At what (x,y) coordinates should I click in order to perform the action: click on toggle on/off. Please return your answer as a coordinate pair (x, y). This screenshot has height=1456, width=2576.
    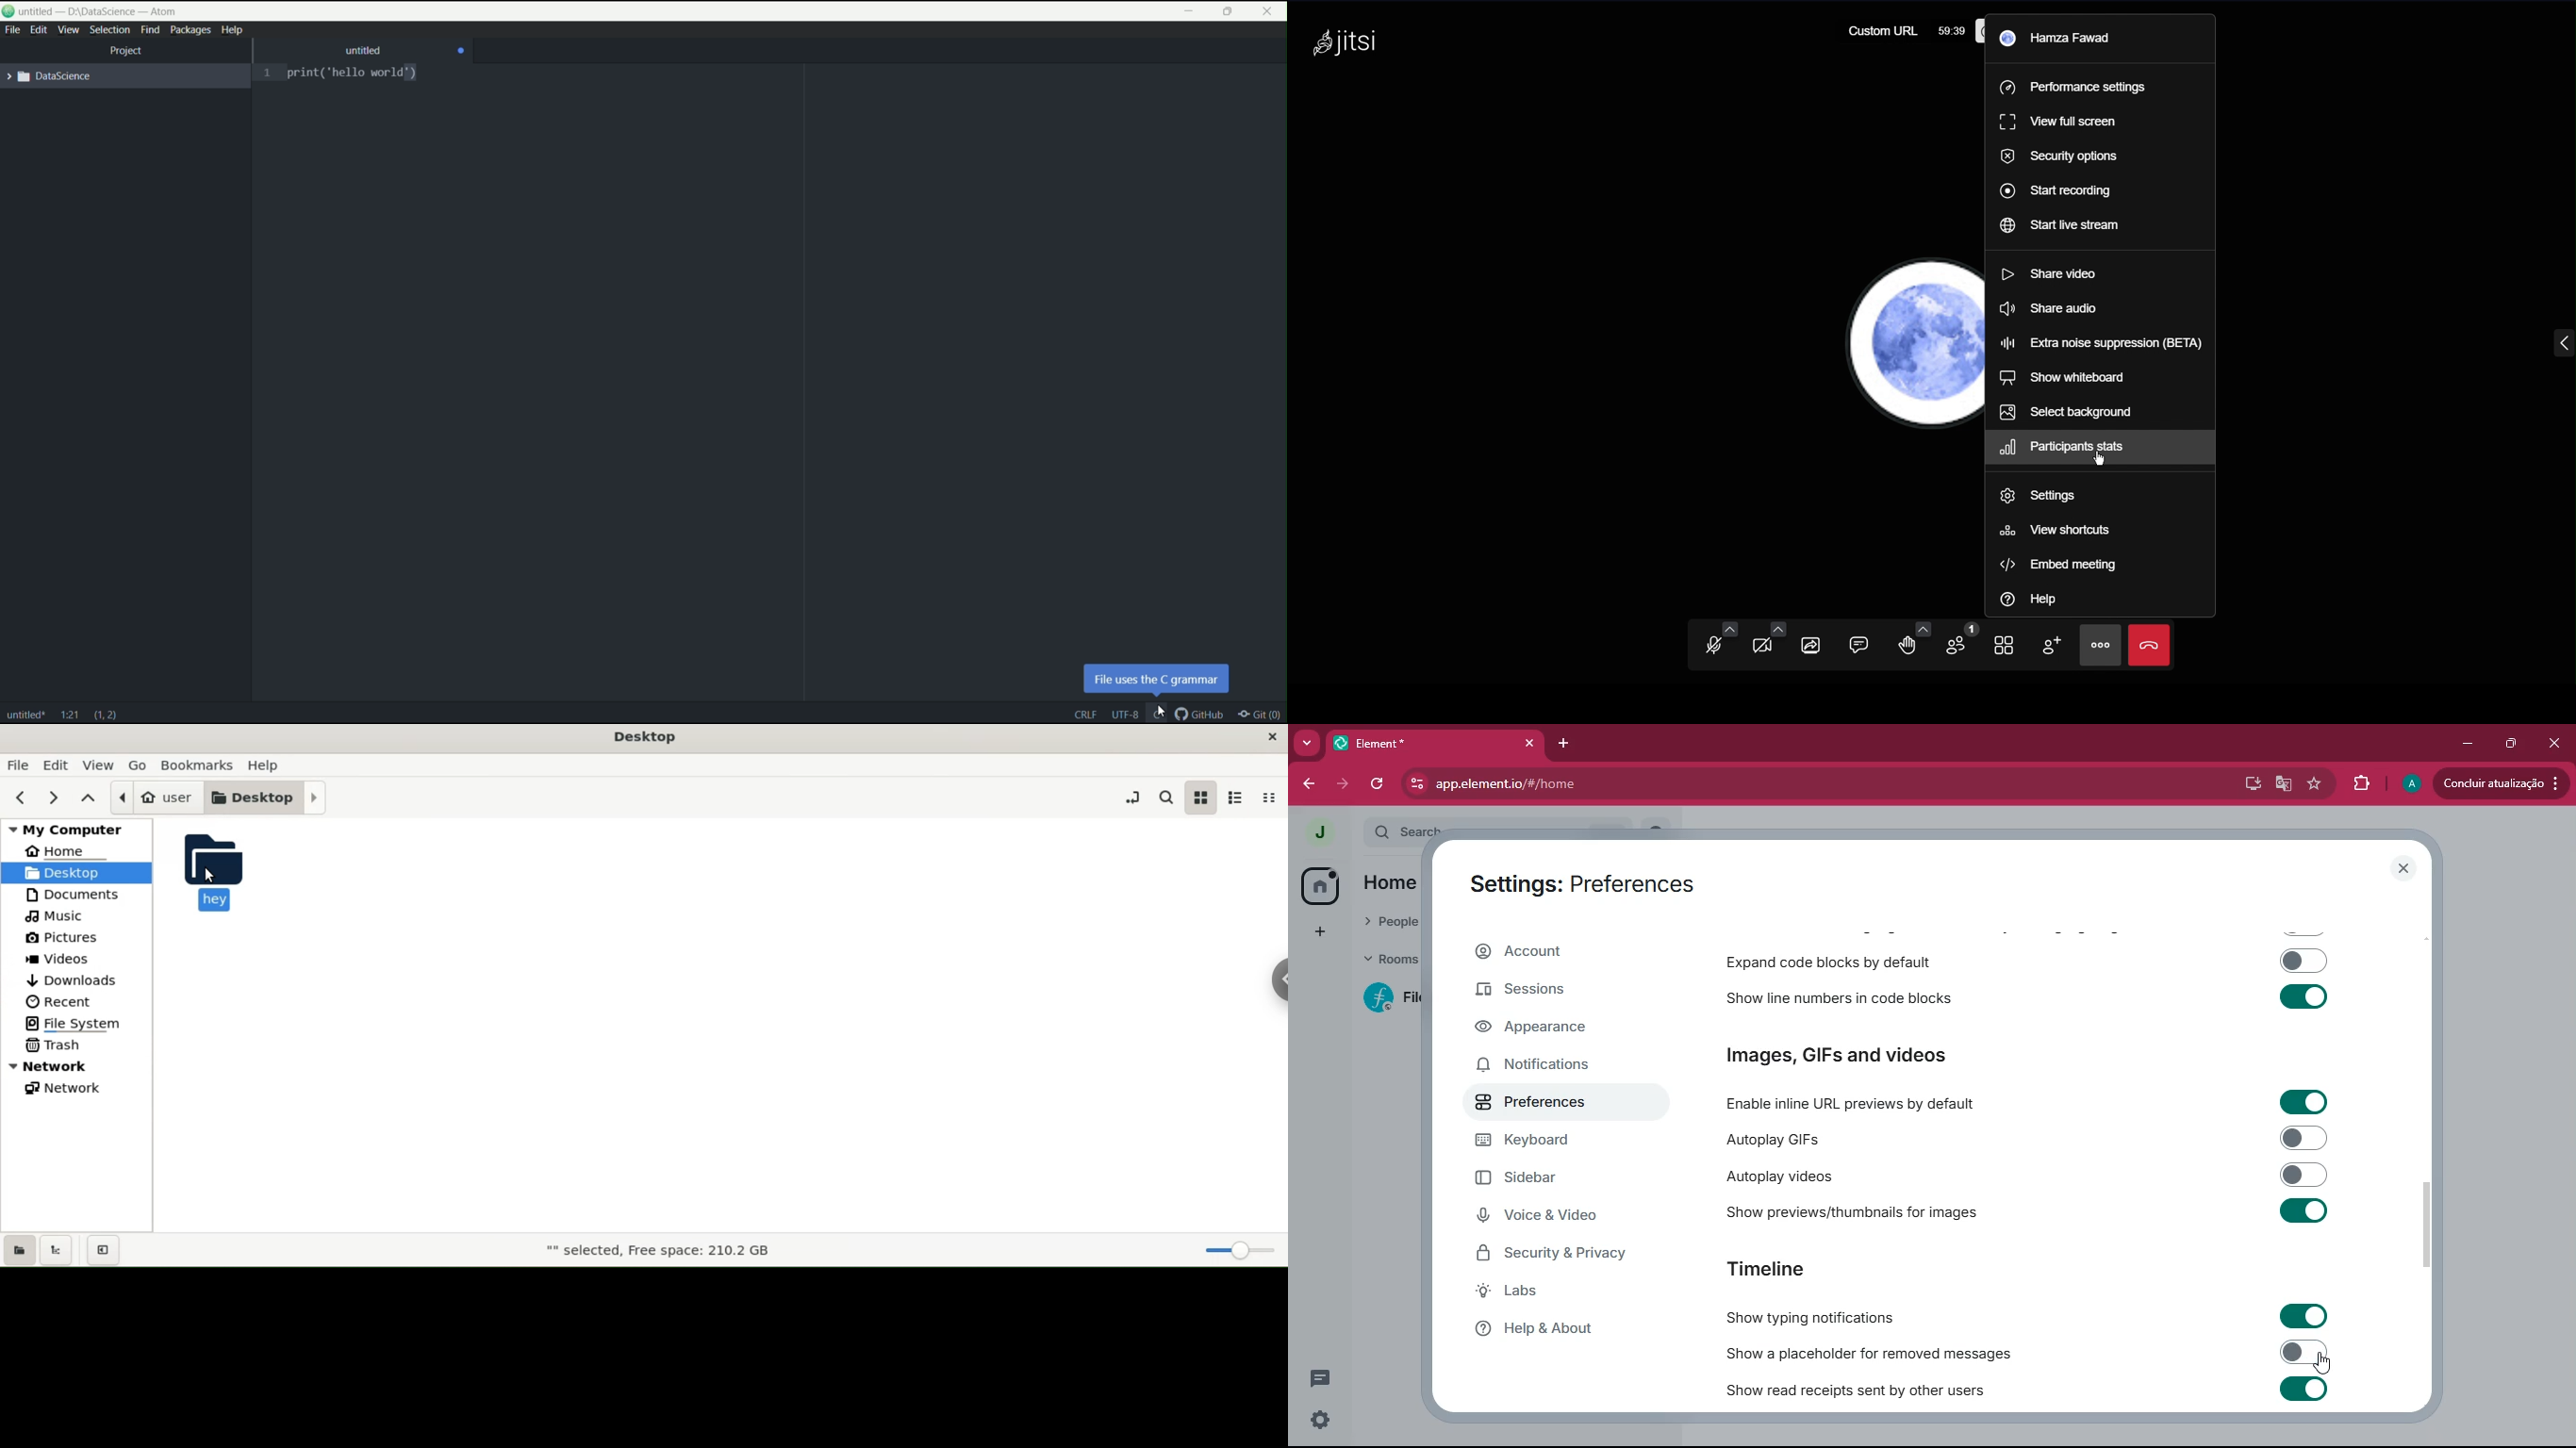
    Looking at the image, I should click on (2305, 1137).